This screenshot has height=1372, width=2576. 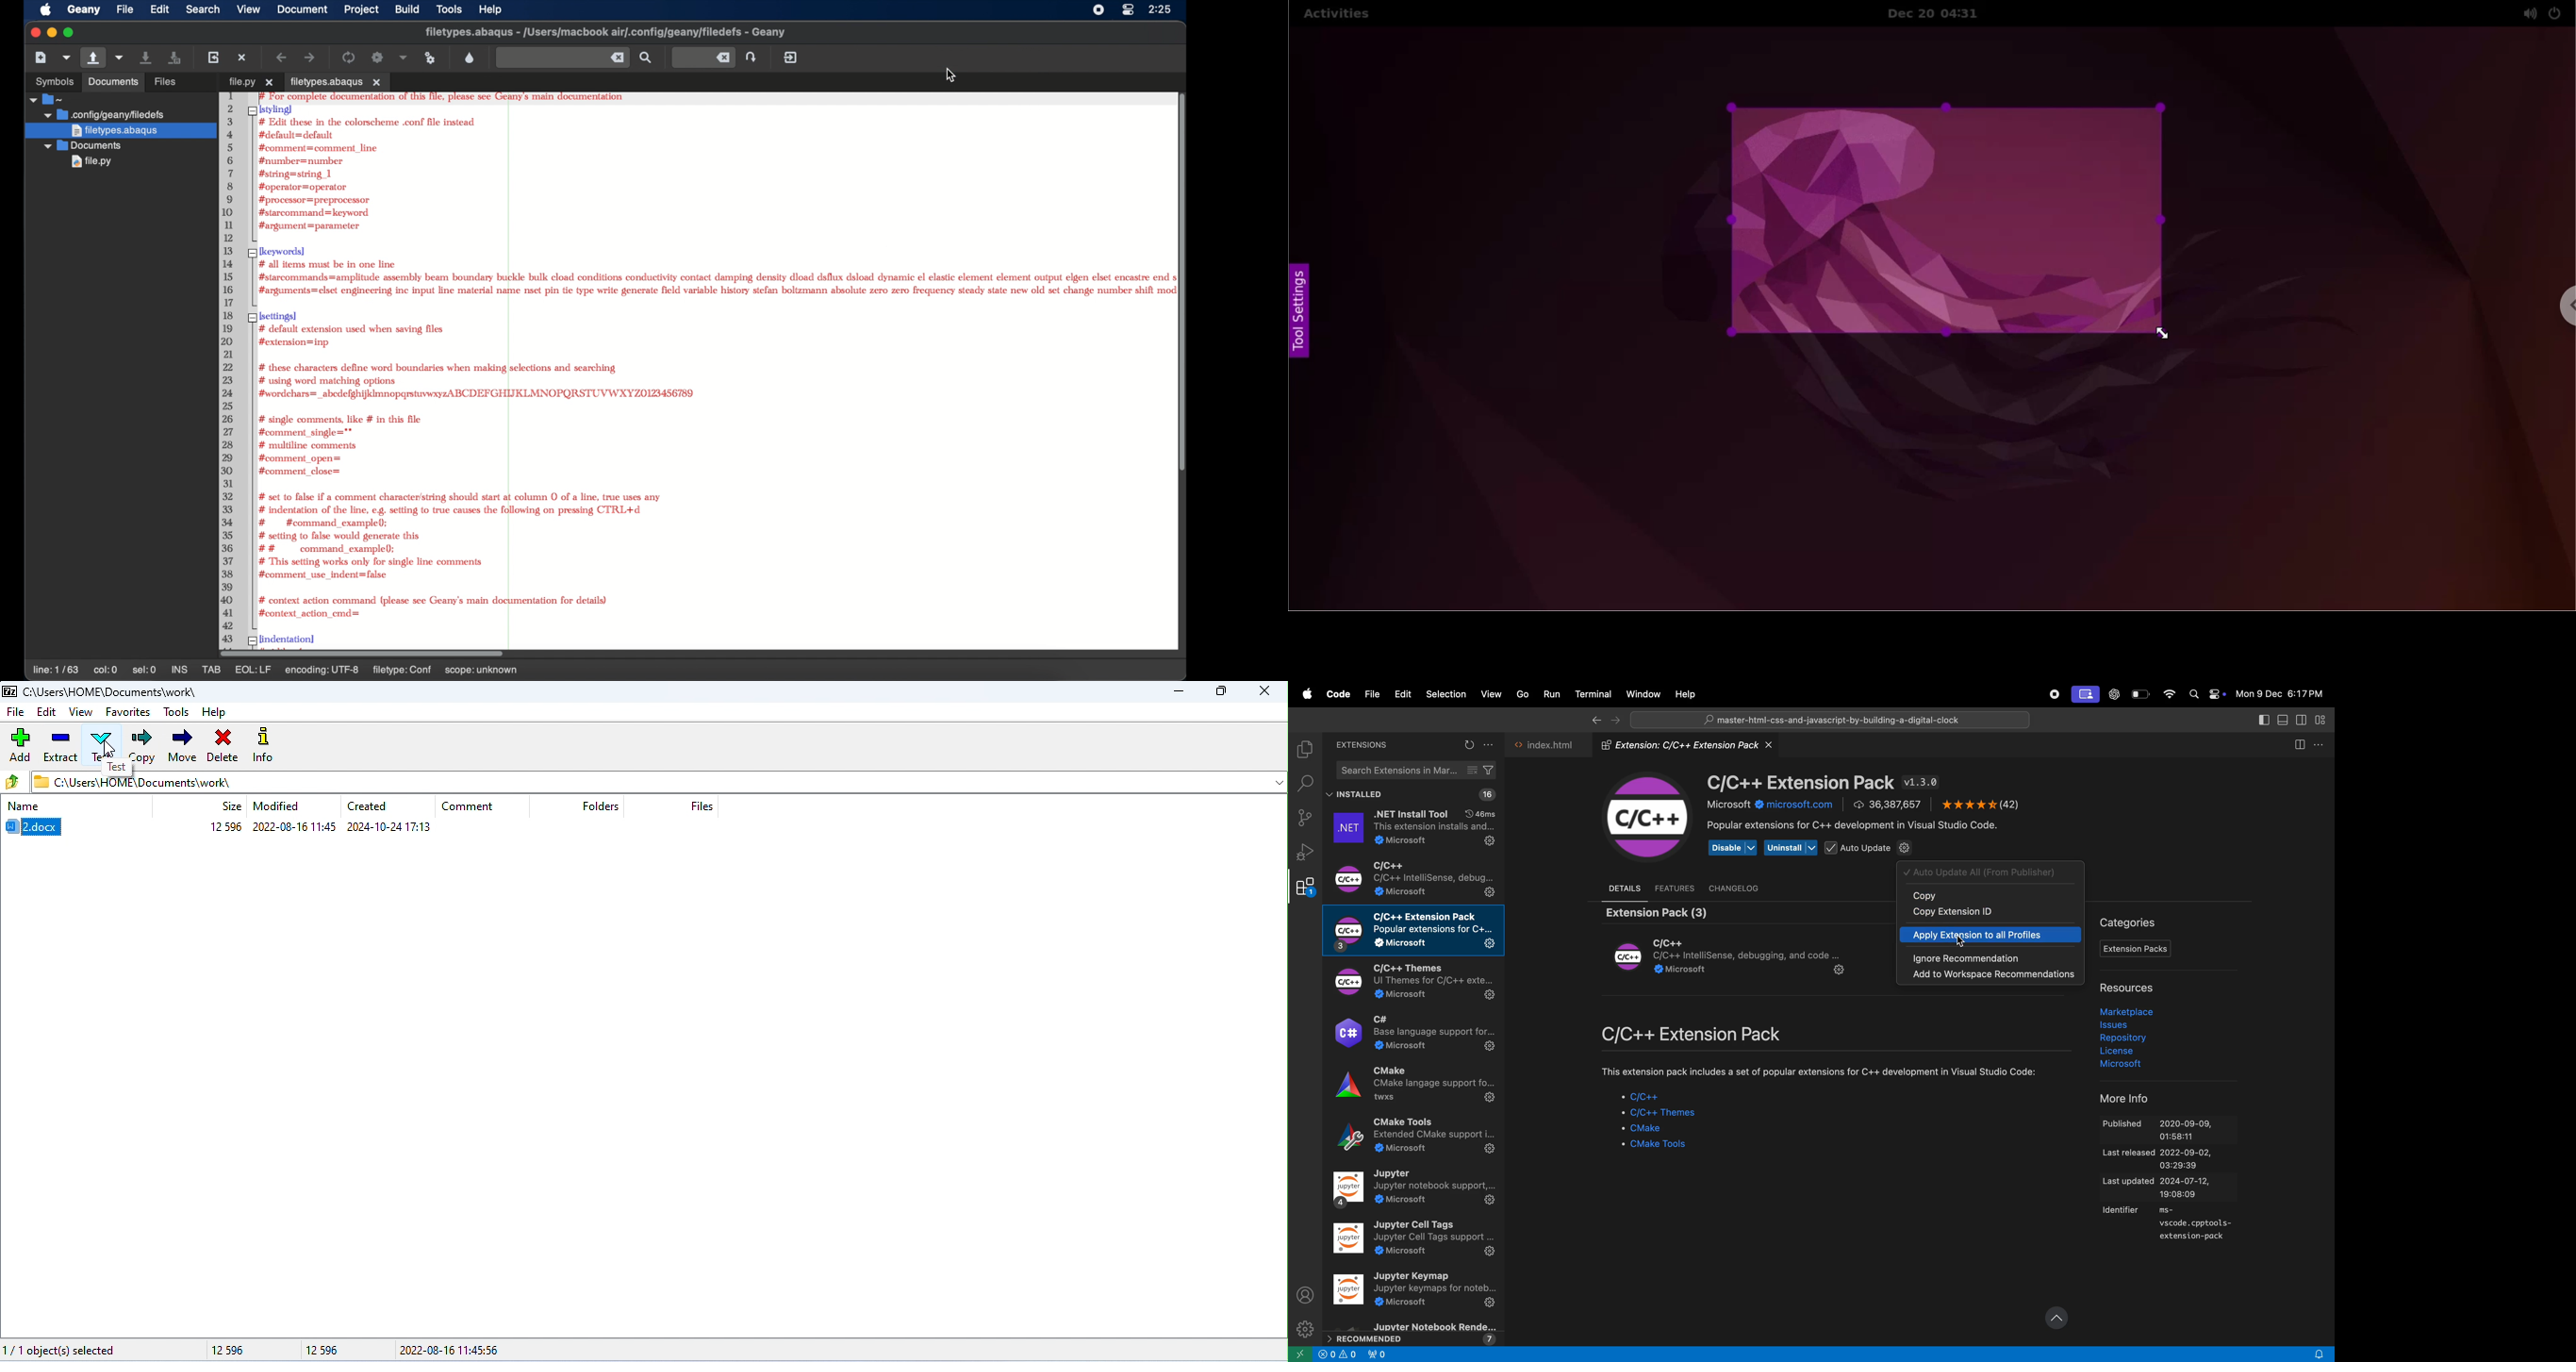 I want to click on settings, so click(x=1304, y=1327).